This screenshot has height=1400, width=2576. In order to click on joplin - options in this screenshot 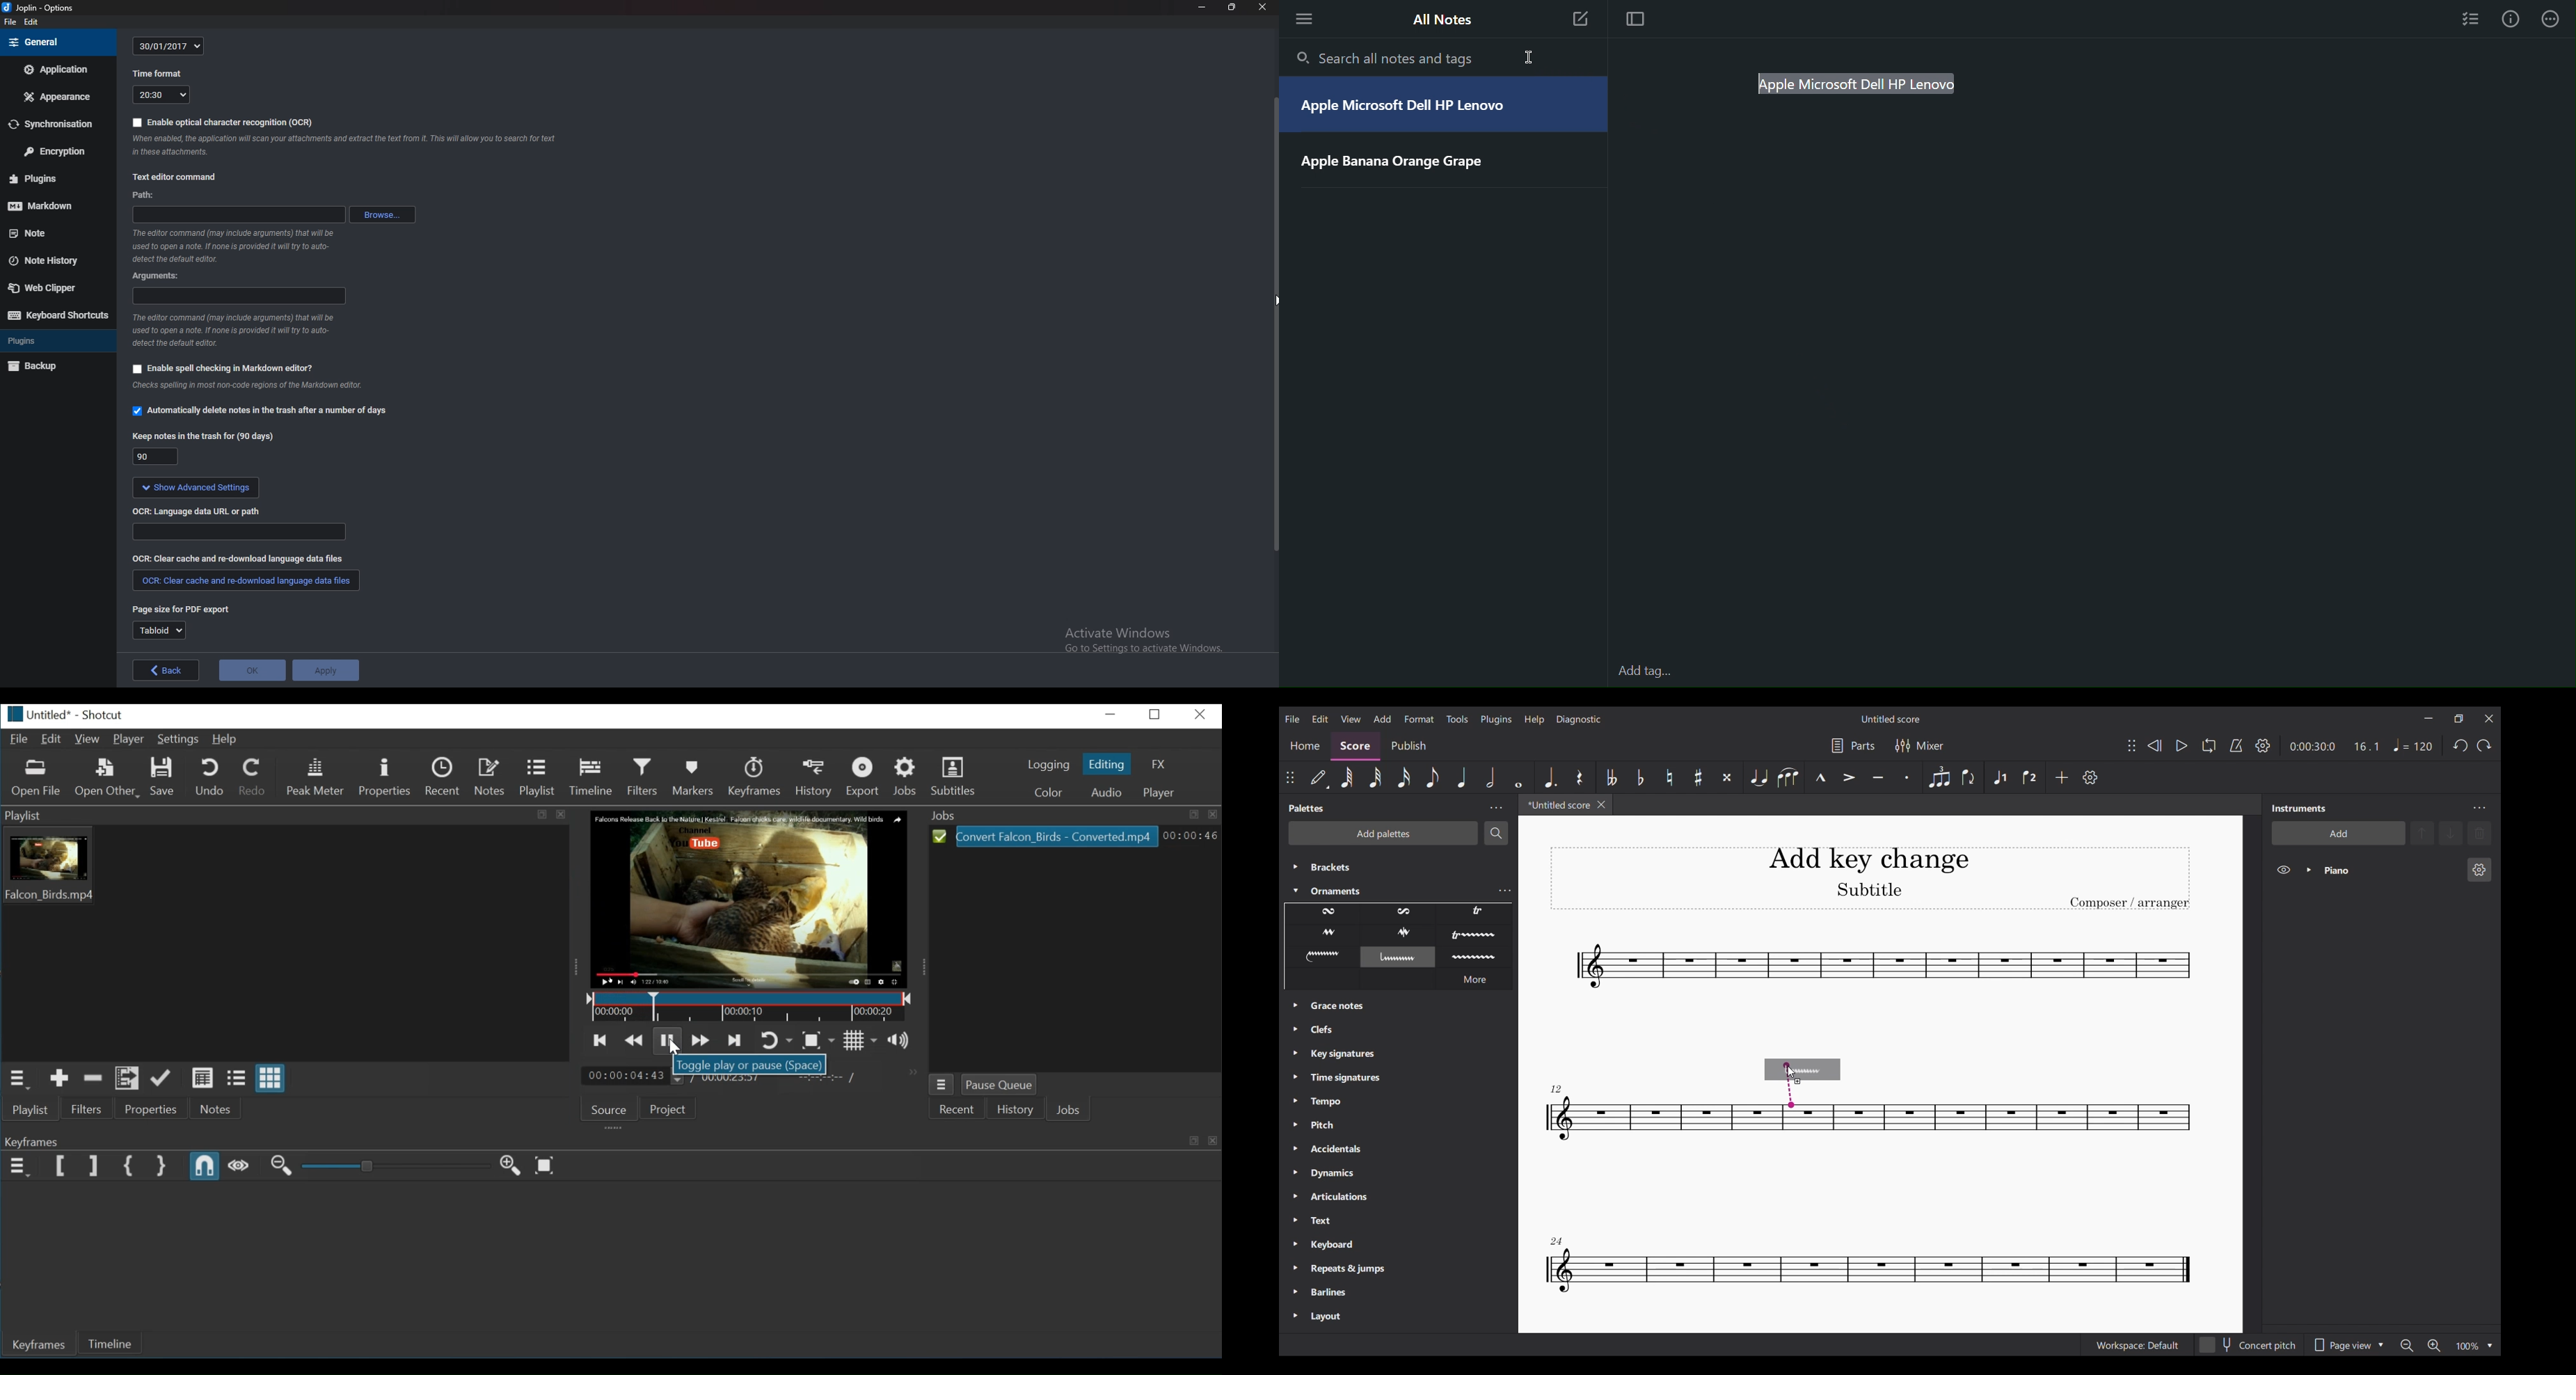, I will do `click(43, 9)`.